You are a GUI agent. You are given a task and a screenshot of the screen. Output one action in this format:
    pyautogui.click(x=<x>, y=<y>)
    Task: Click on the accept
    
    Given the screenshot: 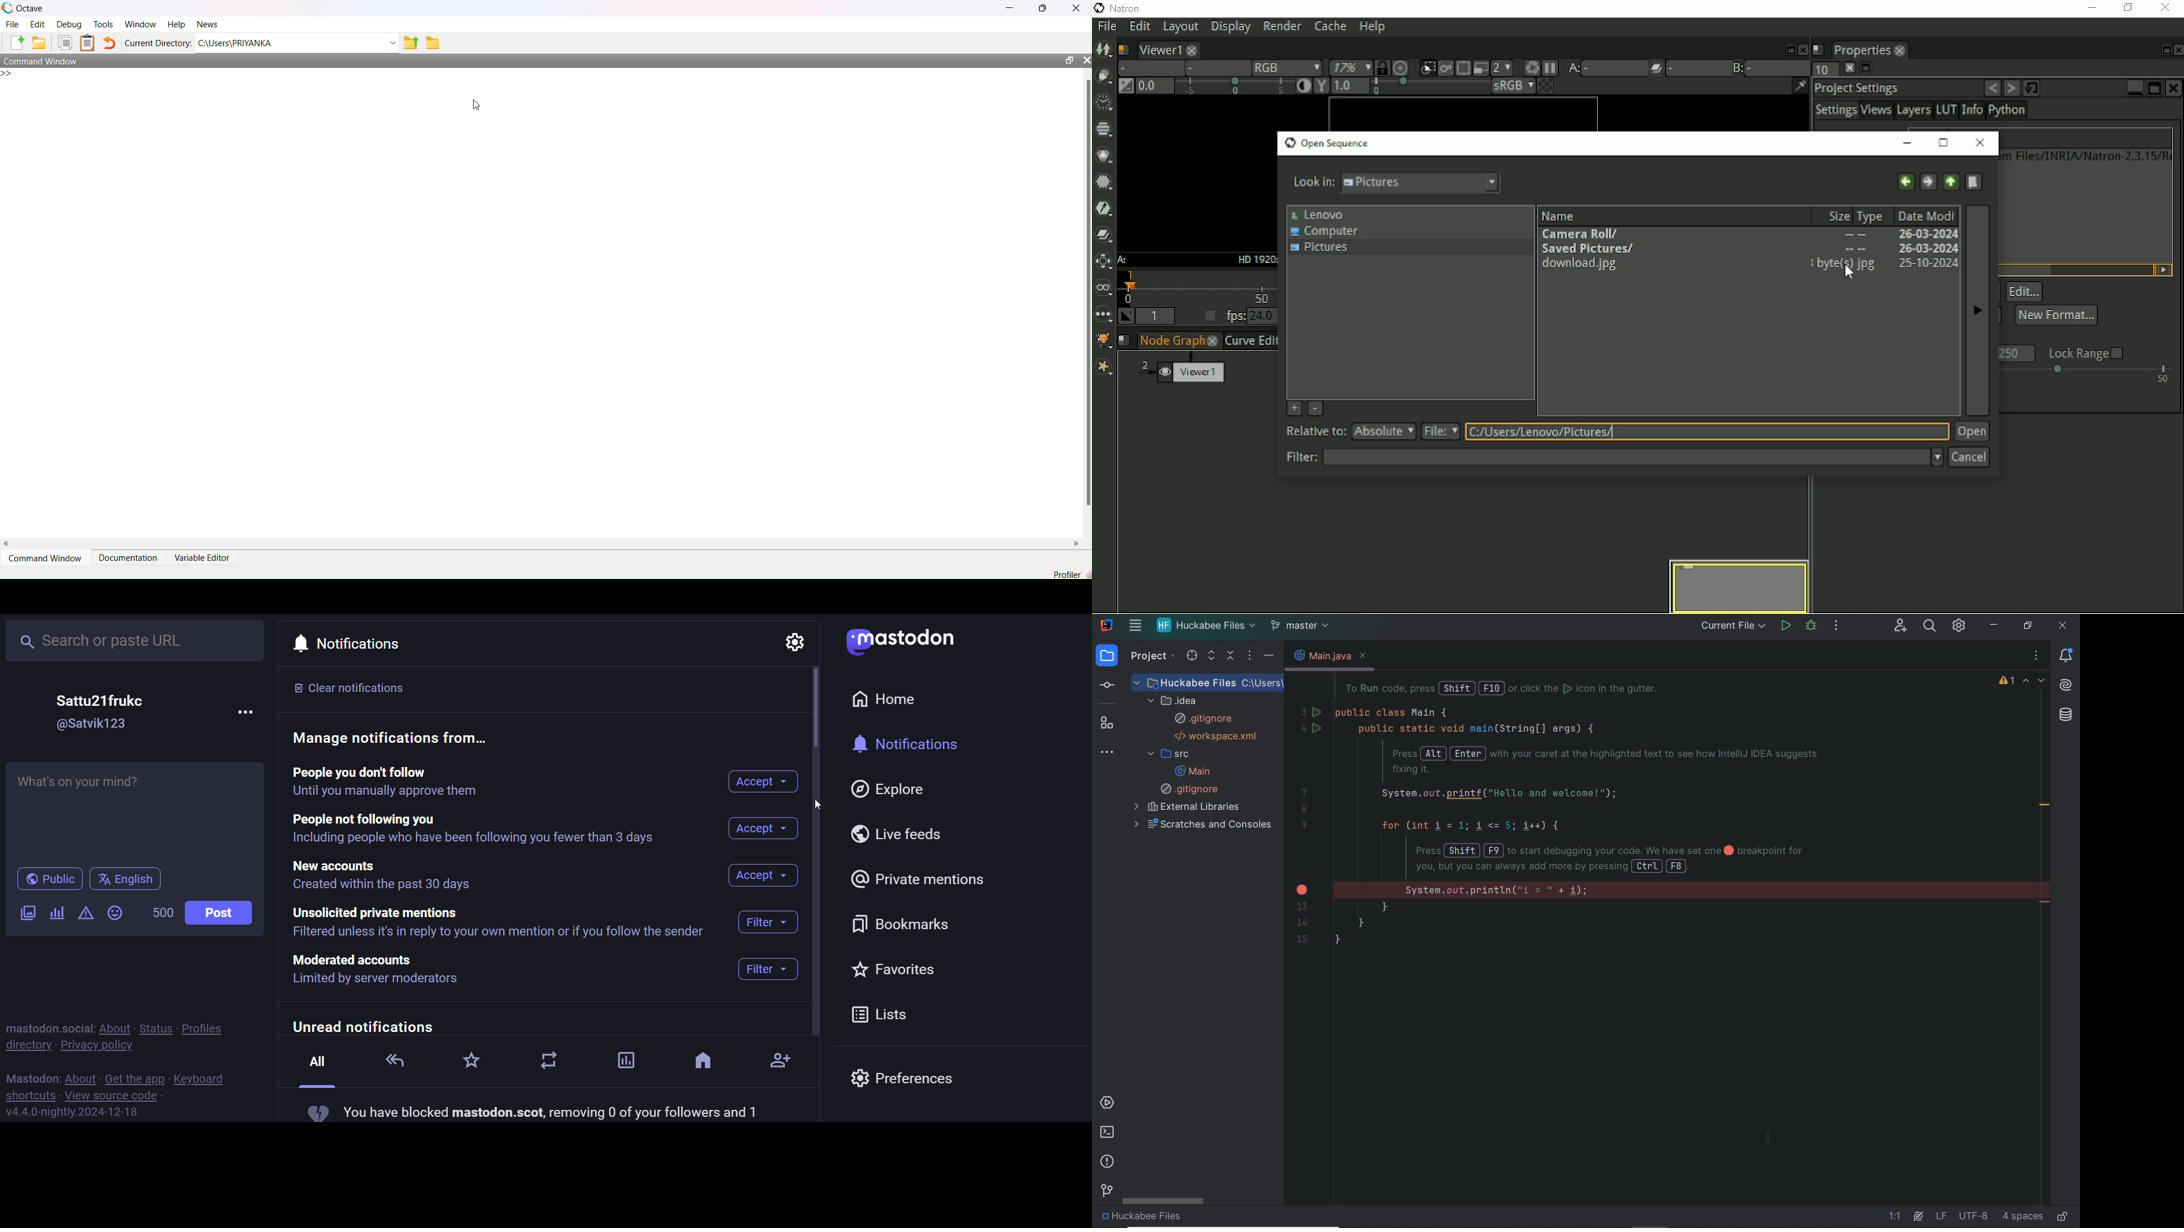 What is the action you would take?
    pyautogui.click(x=764, y=828)
    